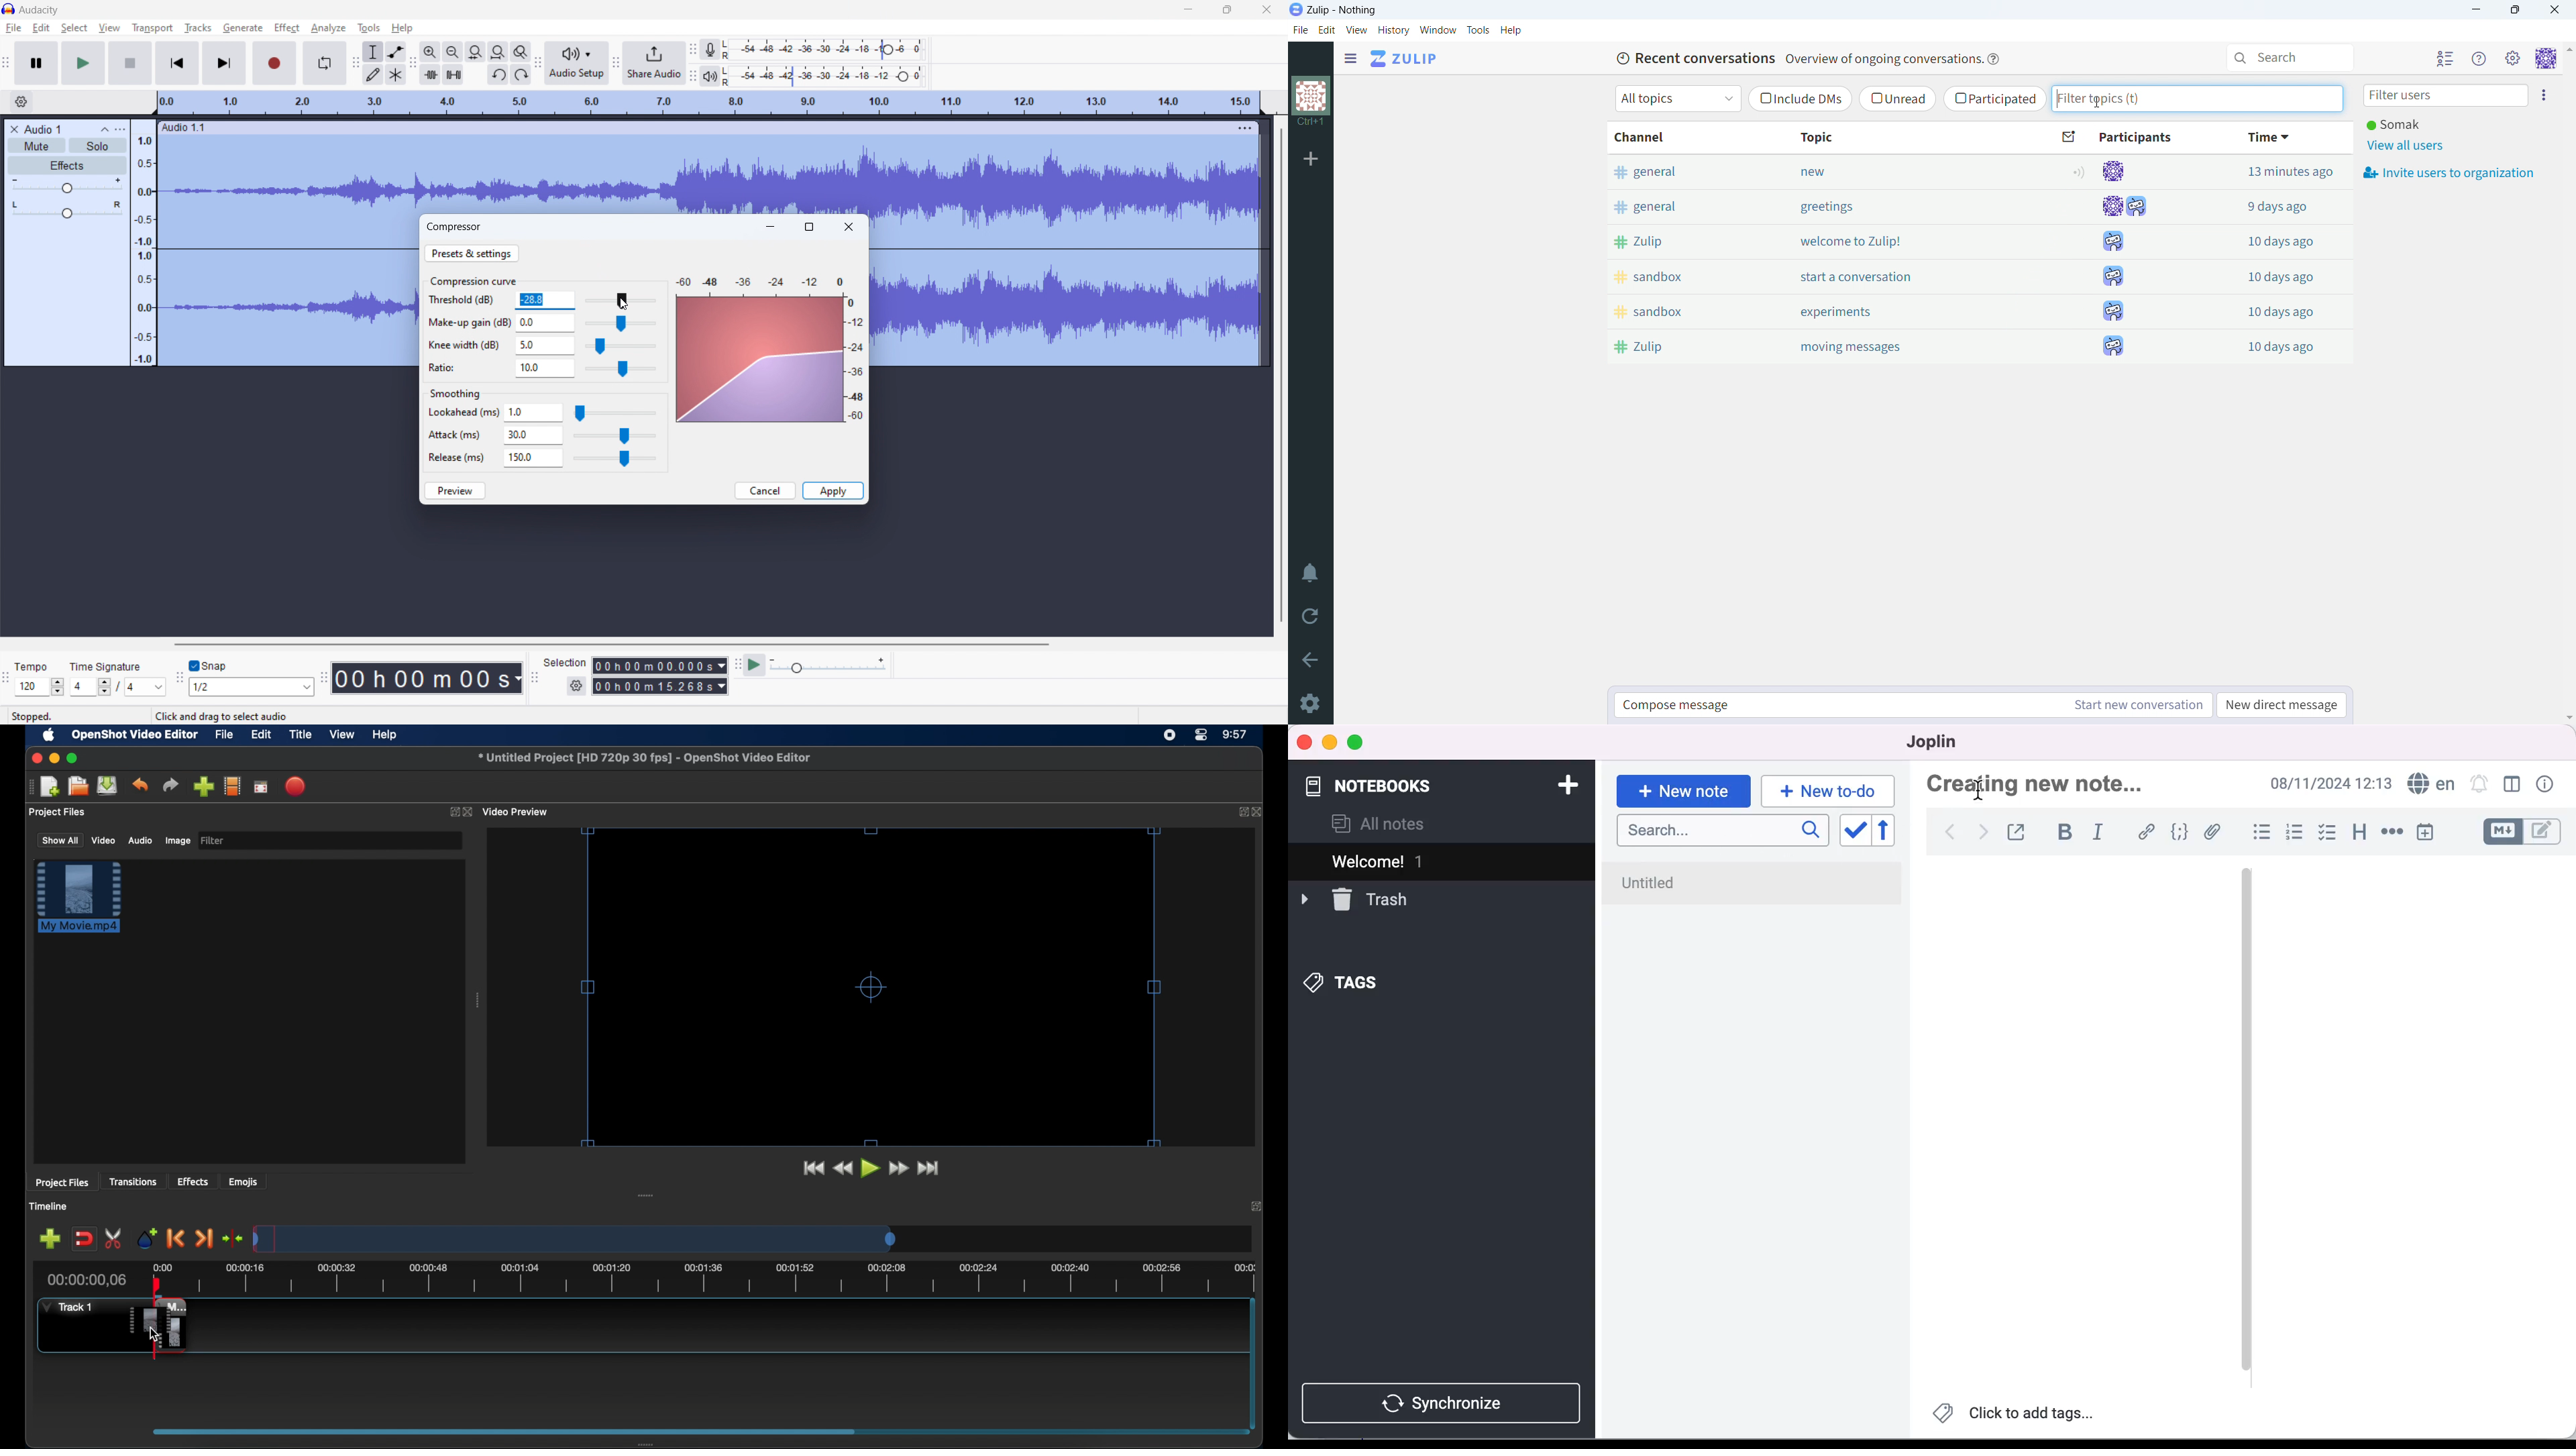 The width and height of the screenshot is (2576, 1456). What do you see at coordinates (2544, 95) in the screenshot?
I see `invite users` at bounding box center [2544, 95].